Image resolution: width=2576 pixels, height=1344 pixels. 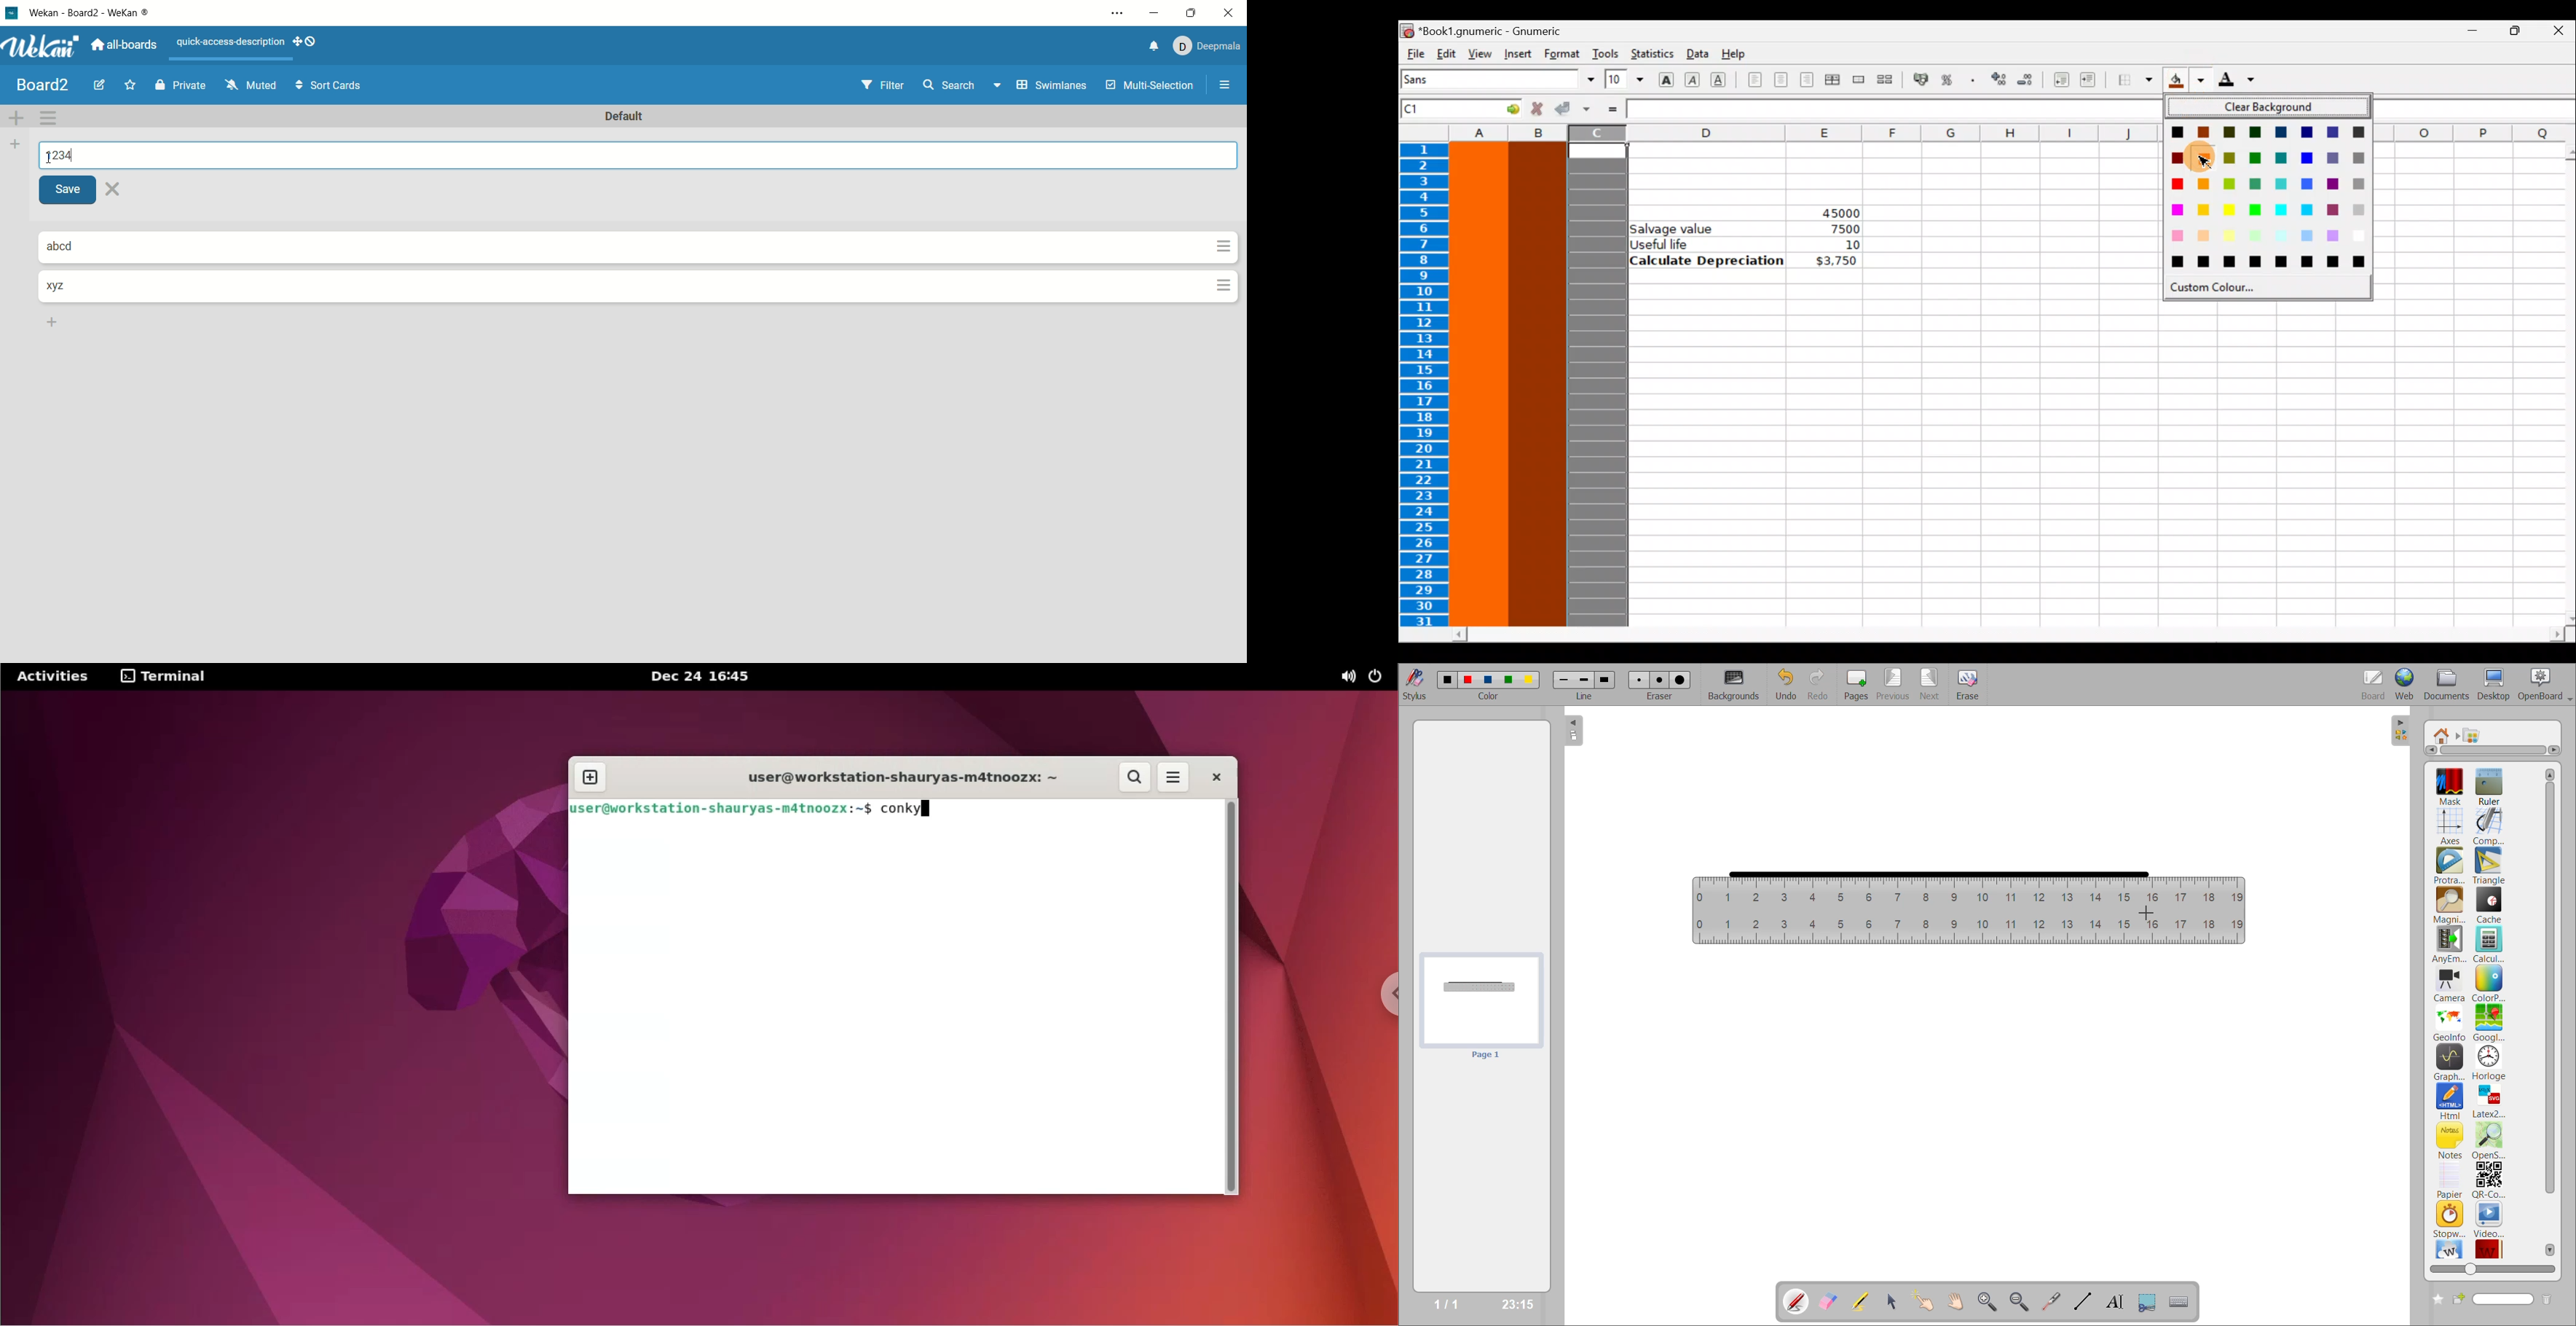 What do you see at coordinates (2467, 34) in the screenshot?
I see `Minimize` at bounding box center [2467, 34].